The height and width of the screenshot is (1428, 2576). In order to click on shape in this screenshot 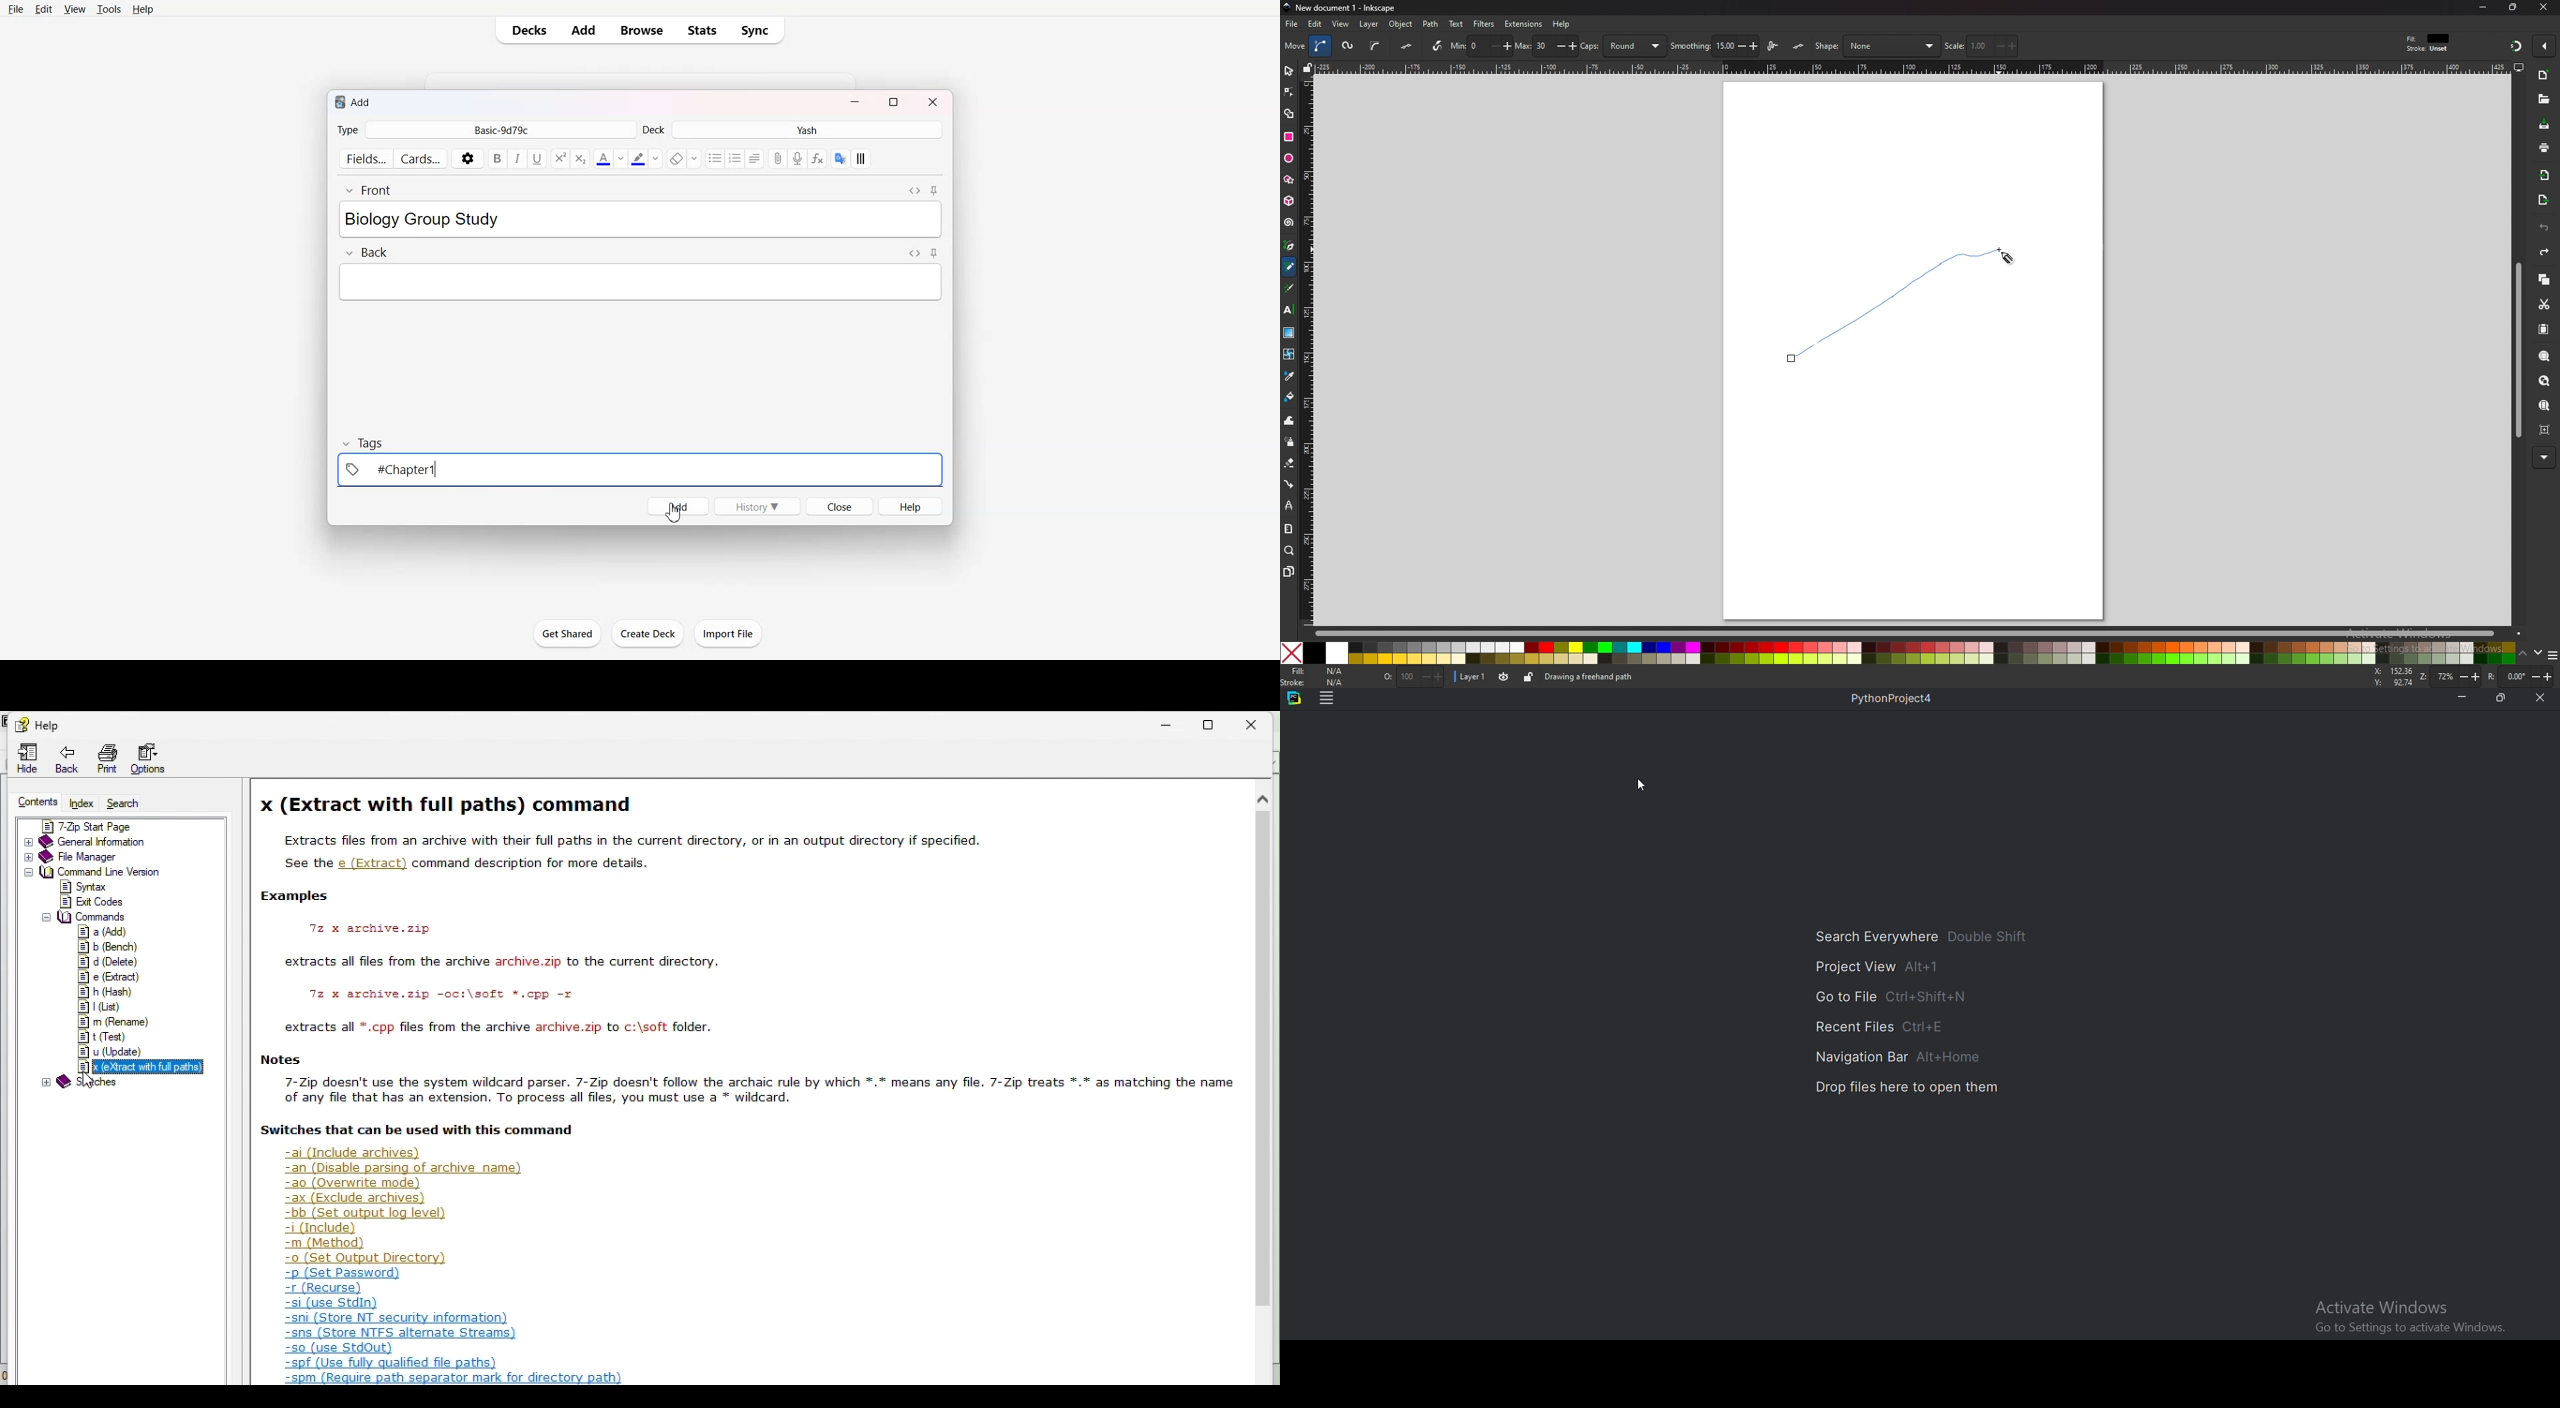, I will do `click(1877, 46)`.